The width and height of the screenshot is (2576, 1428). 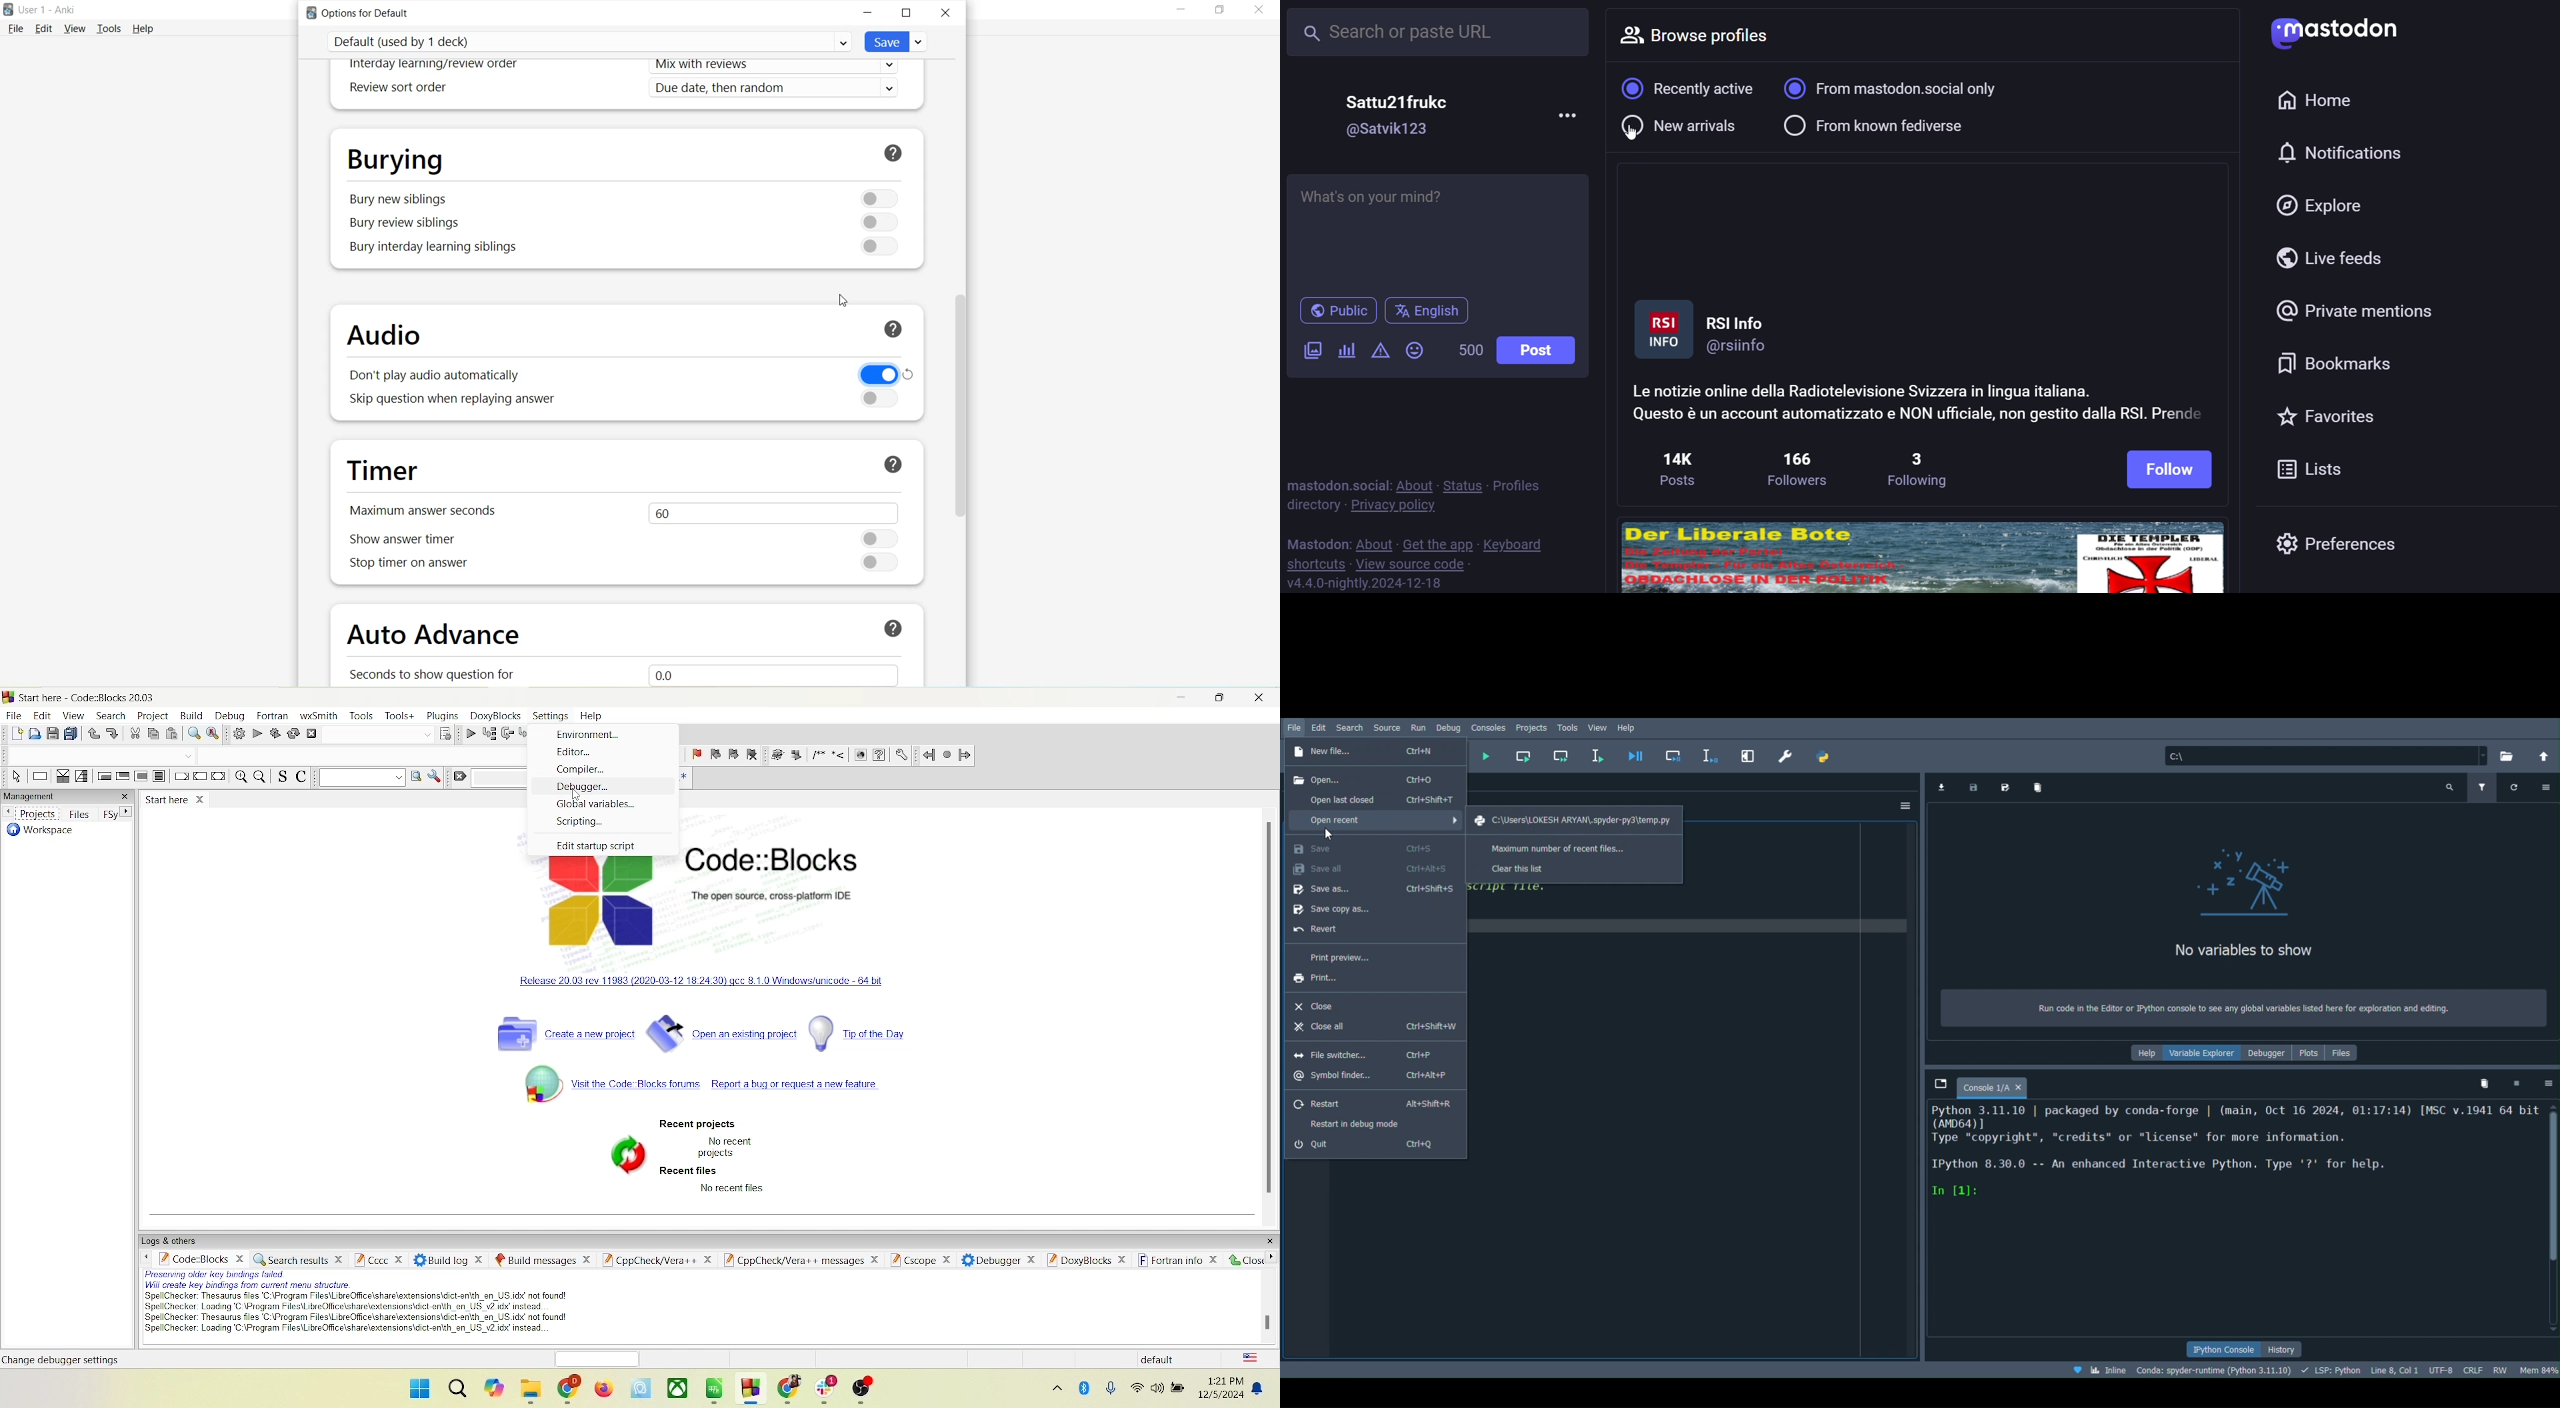 What do you see at coordinates (1672, 755) in the screenshot?
I see `Debug cell` at bounding box center [1672, 755].